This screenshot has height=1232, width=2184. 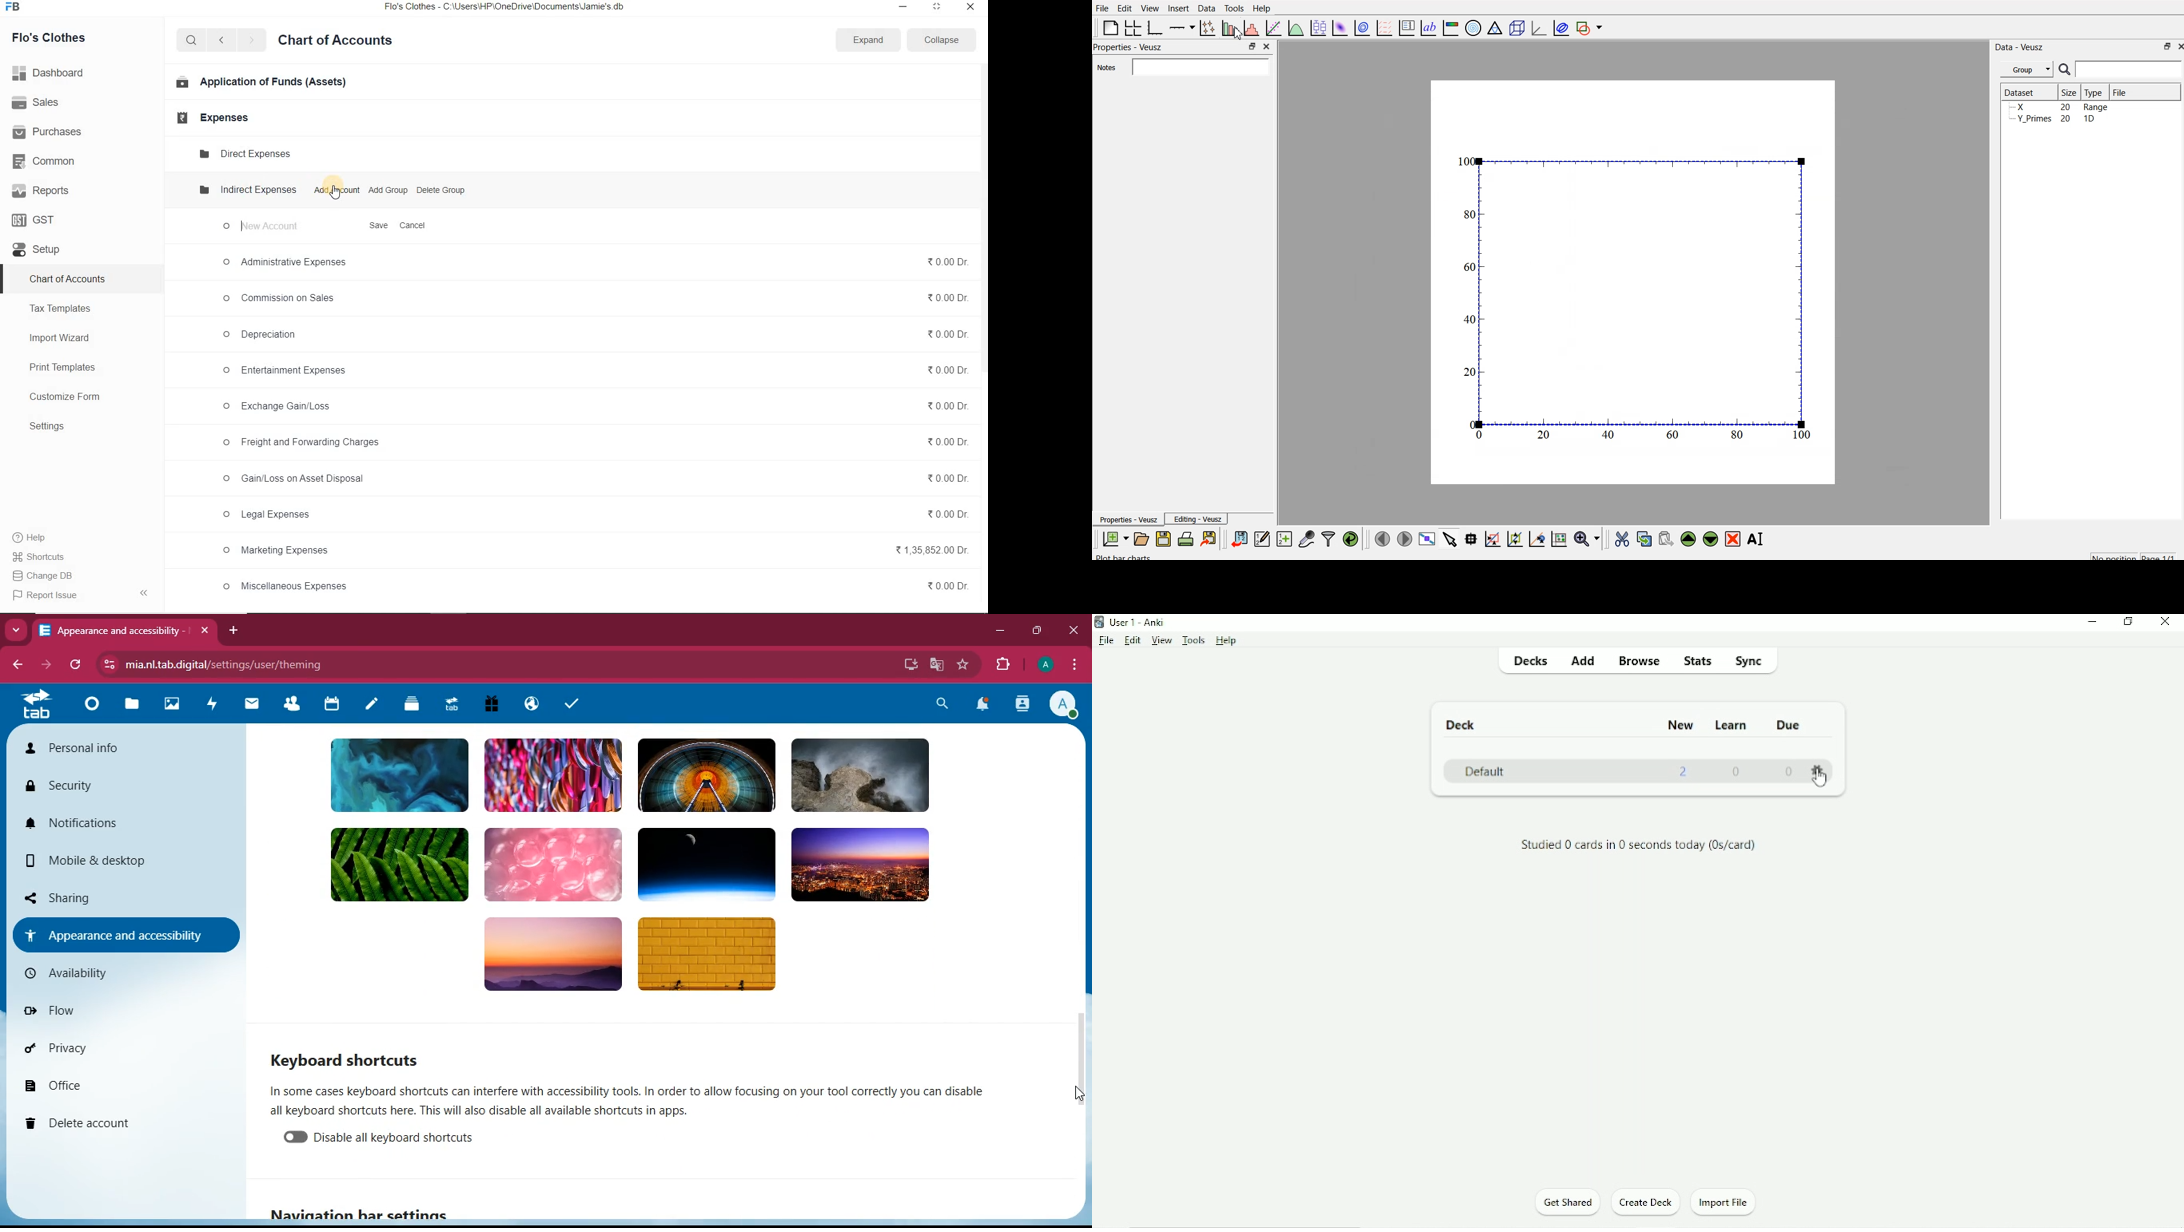 I want to click on © Miscellaneous Expenses %0.00Dr., so click(x=595, y=587).